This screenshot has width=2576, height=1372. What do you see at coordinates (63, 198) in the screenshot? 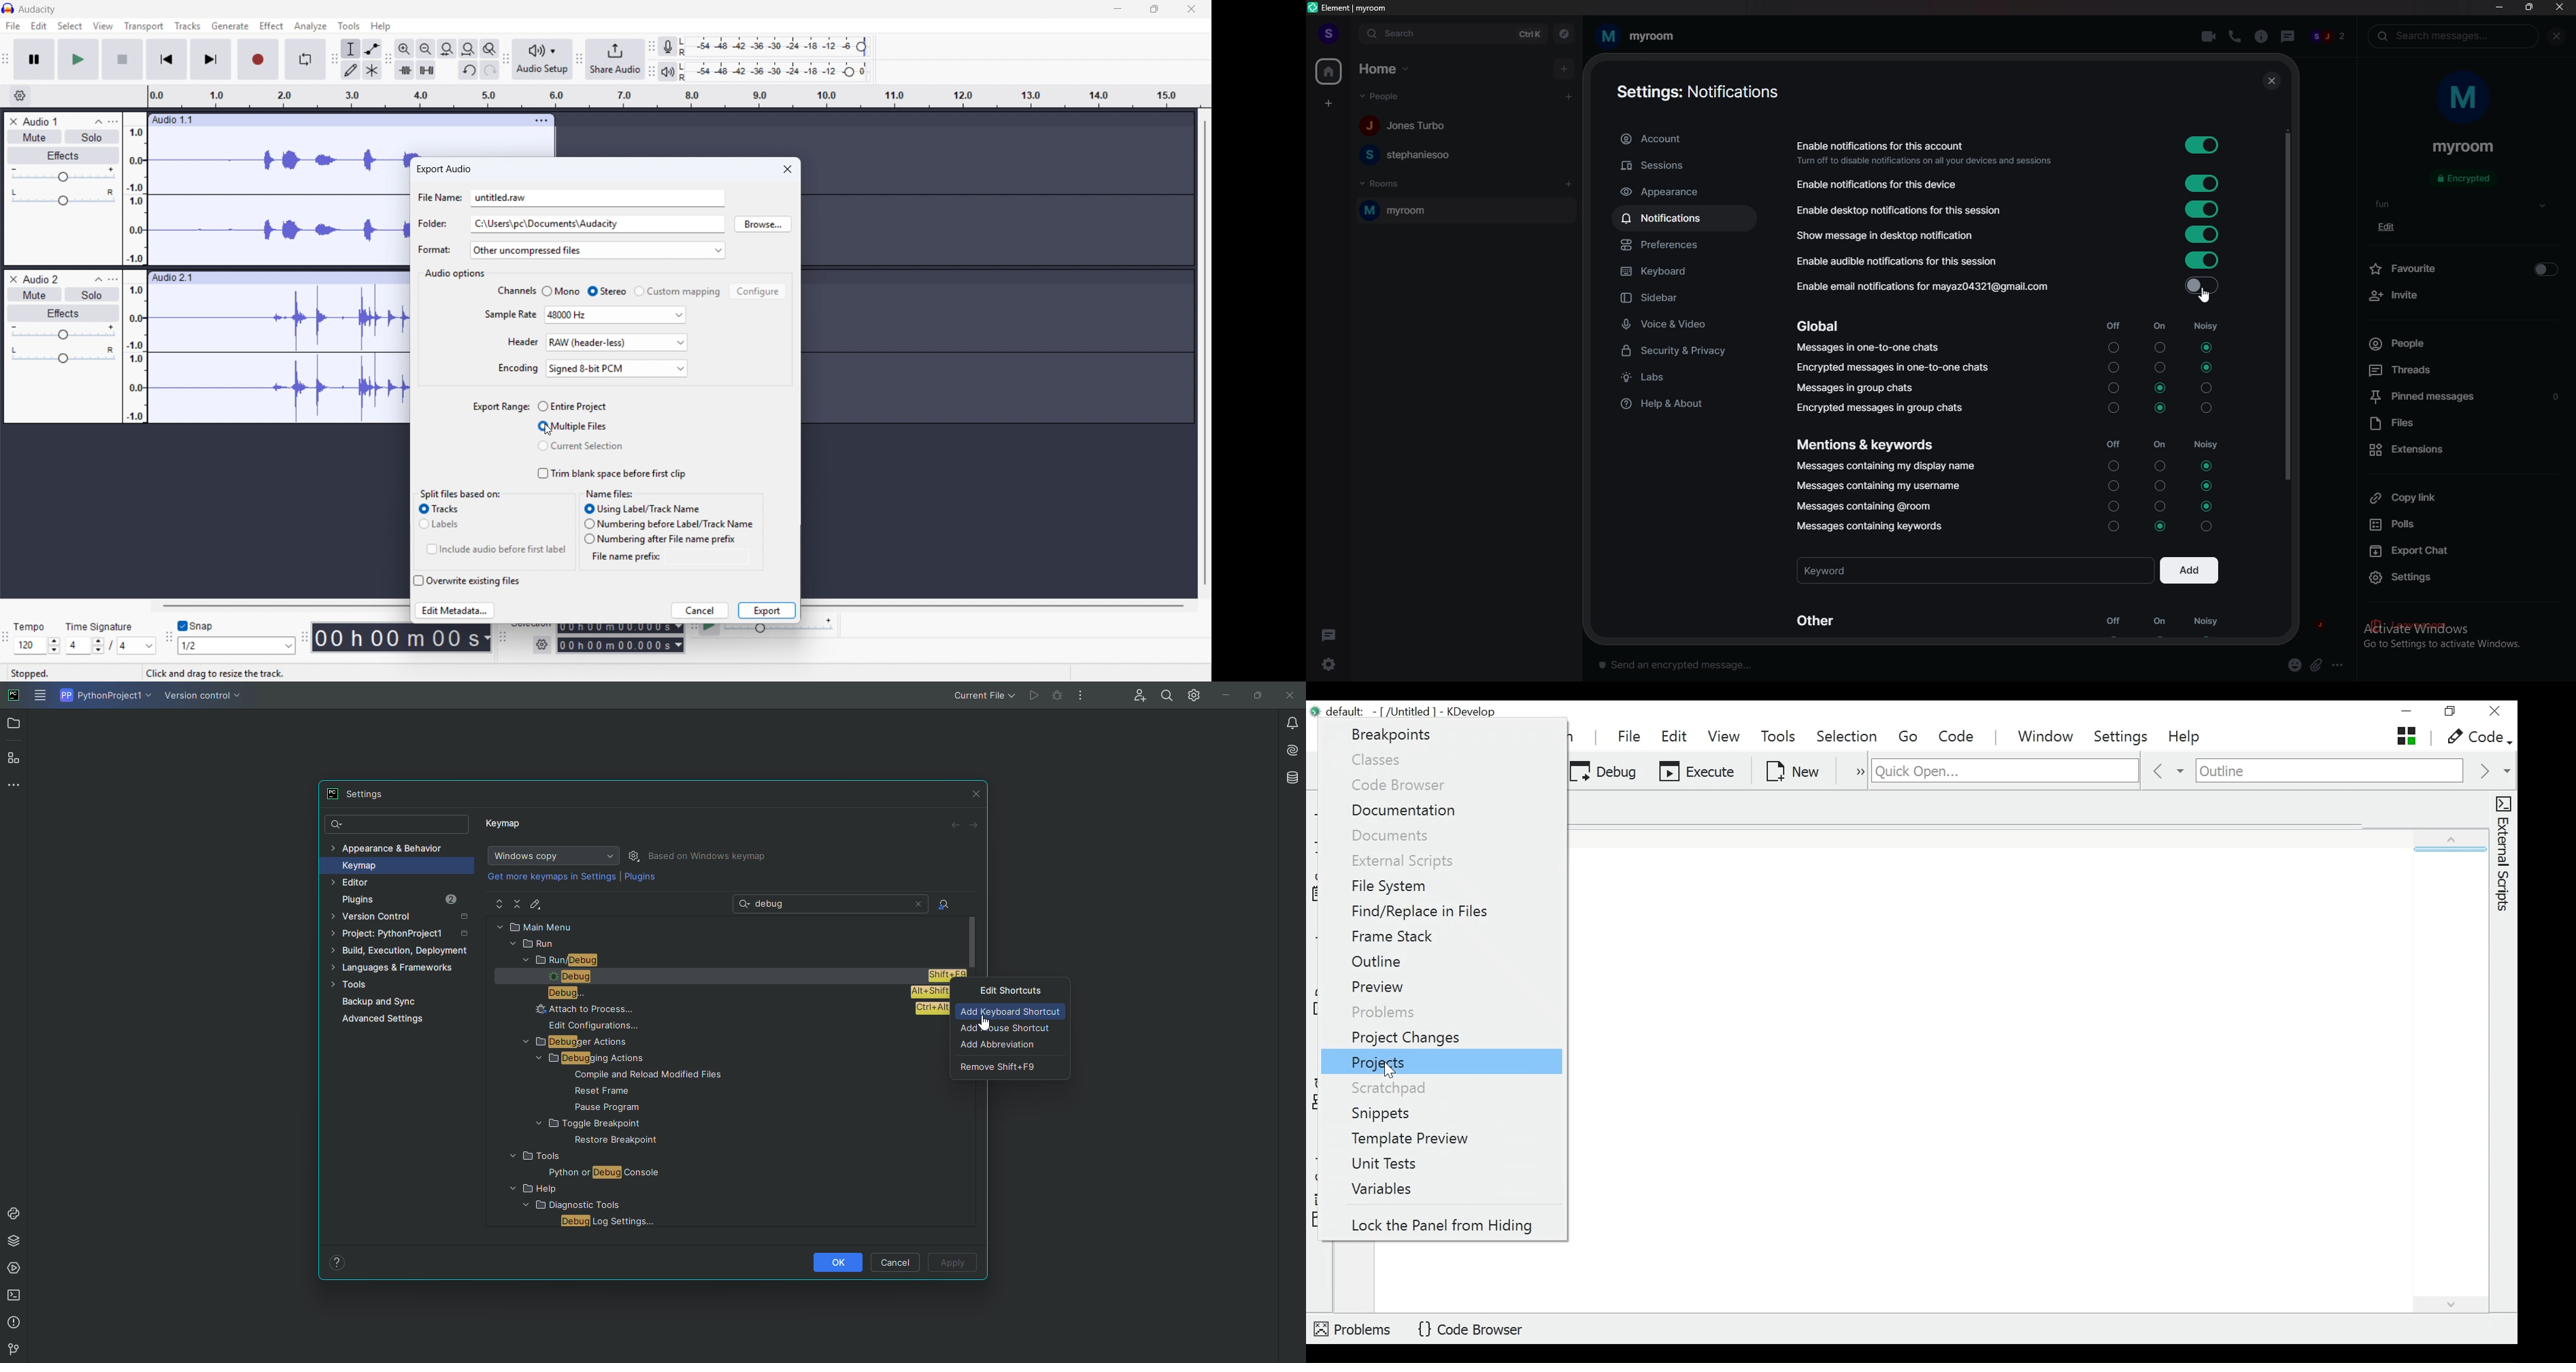
I see `Pan: centre` at bounding box center [63, 198].